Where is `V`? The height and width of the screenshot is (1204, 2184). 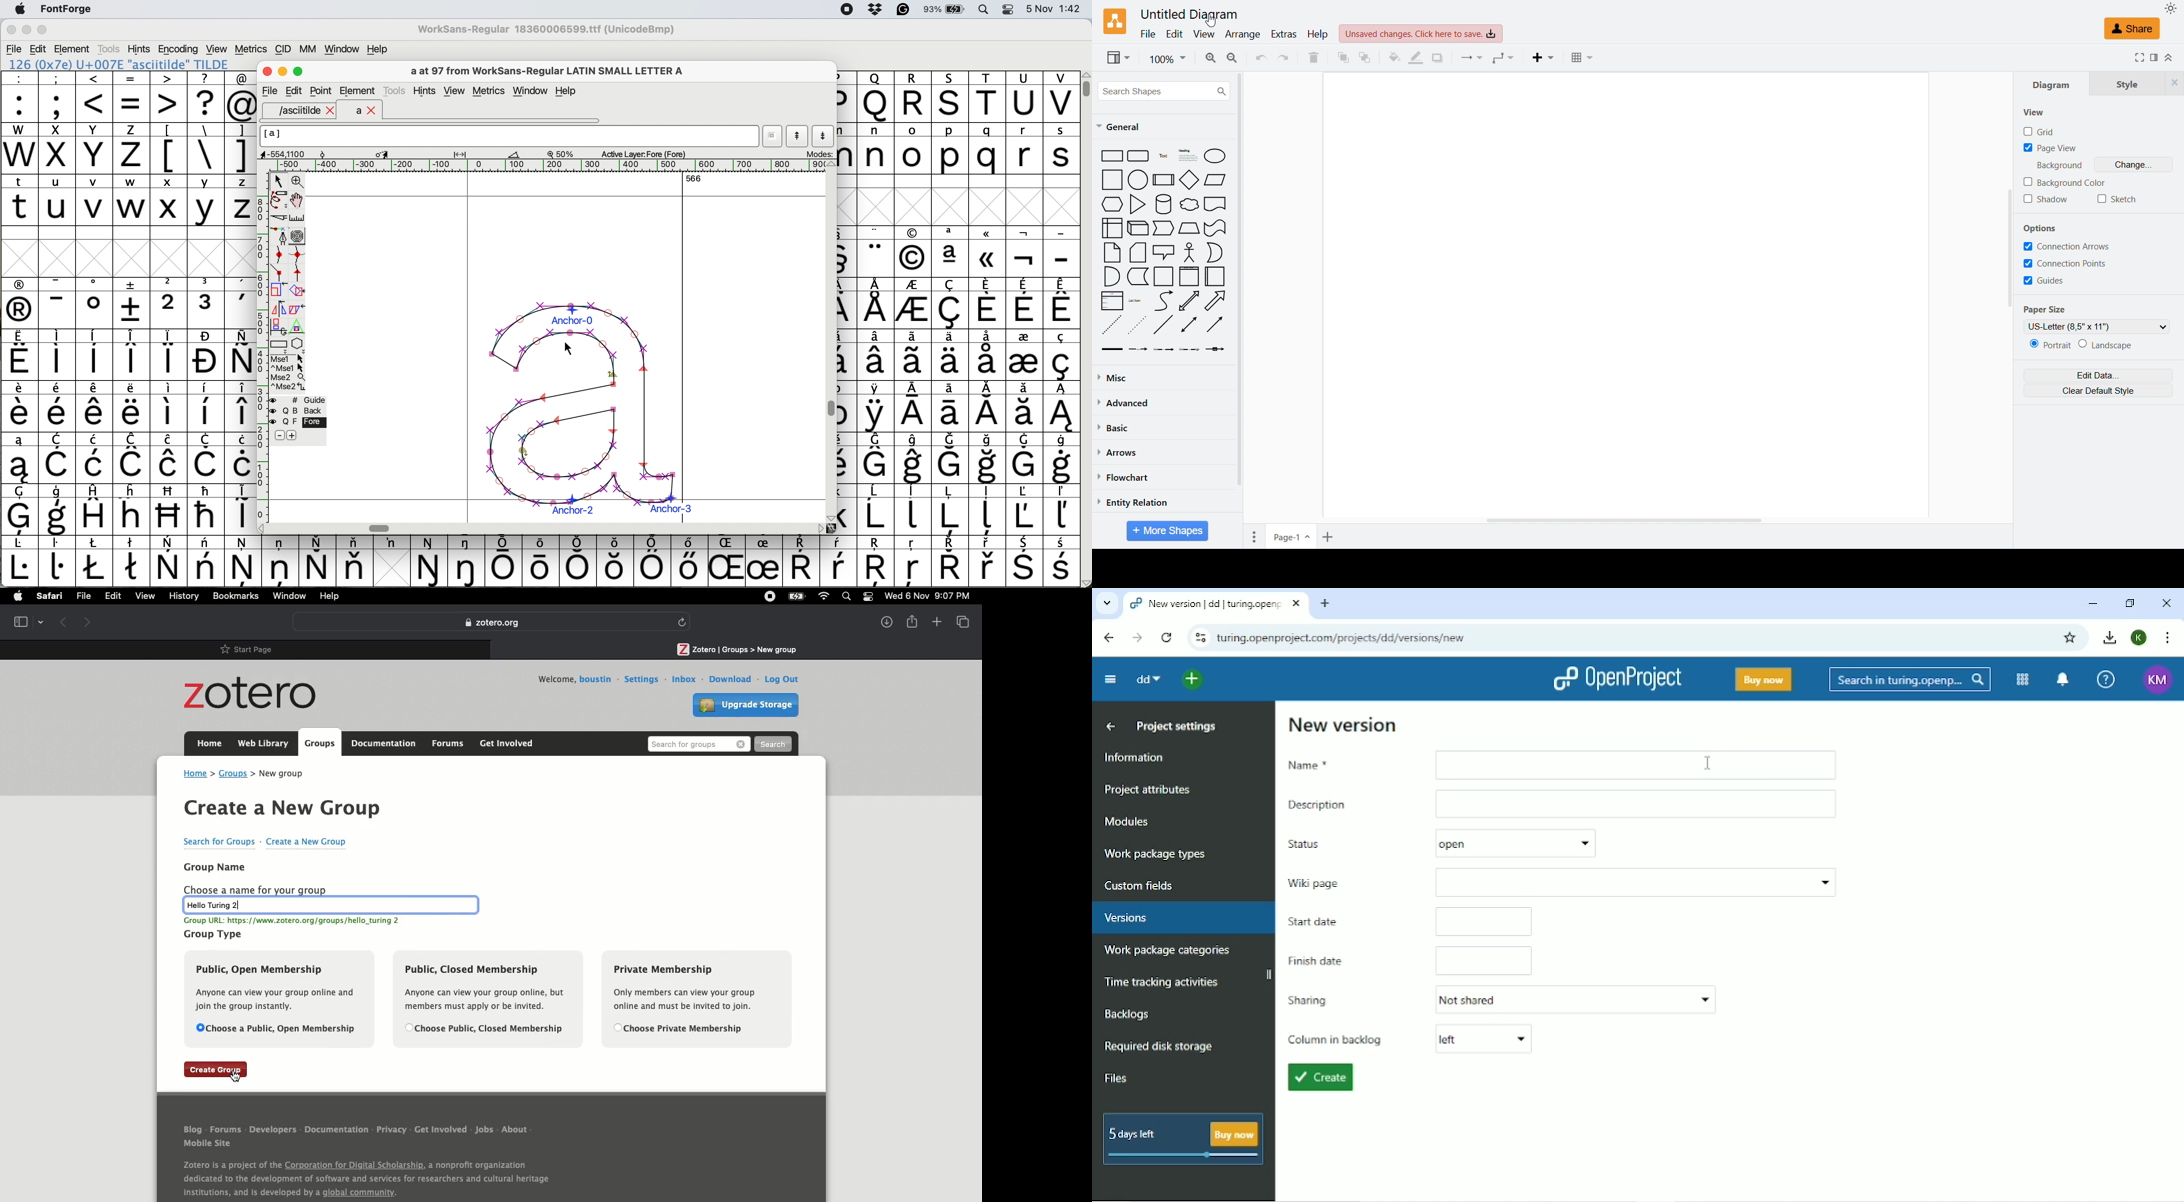 V is located at coordinates (1061, 97).